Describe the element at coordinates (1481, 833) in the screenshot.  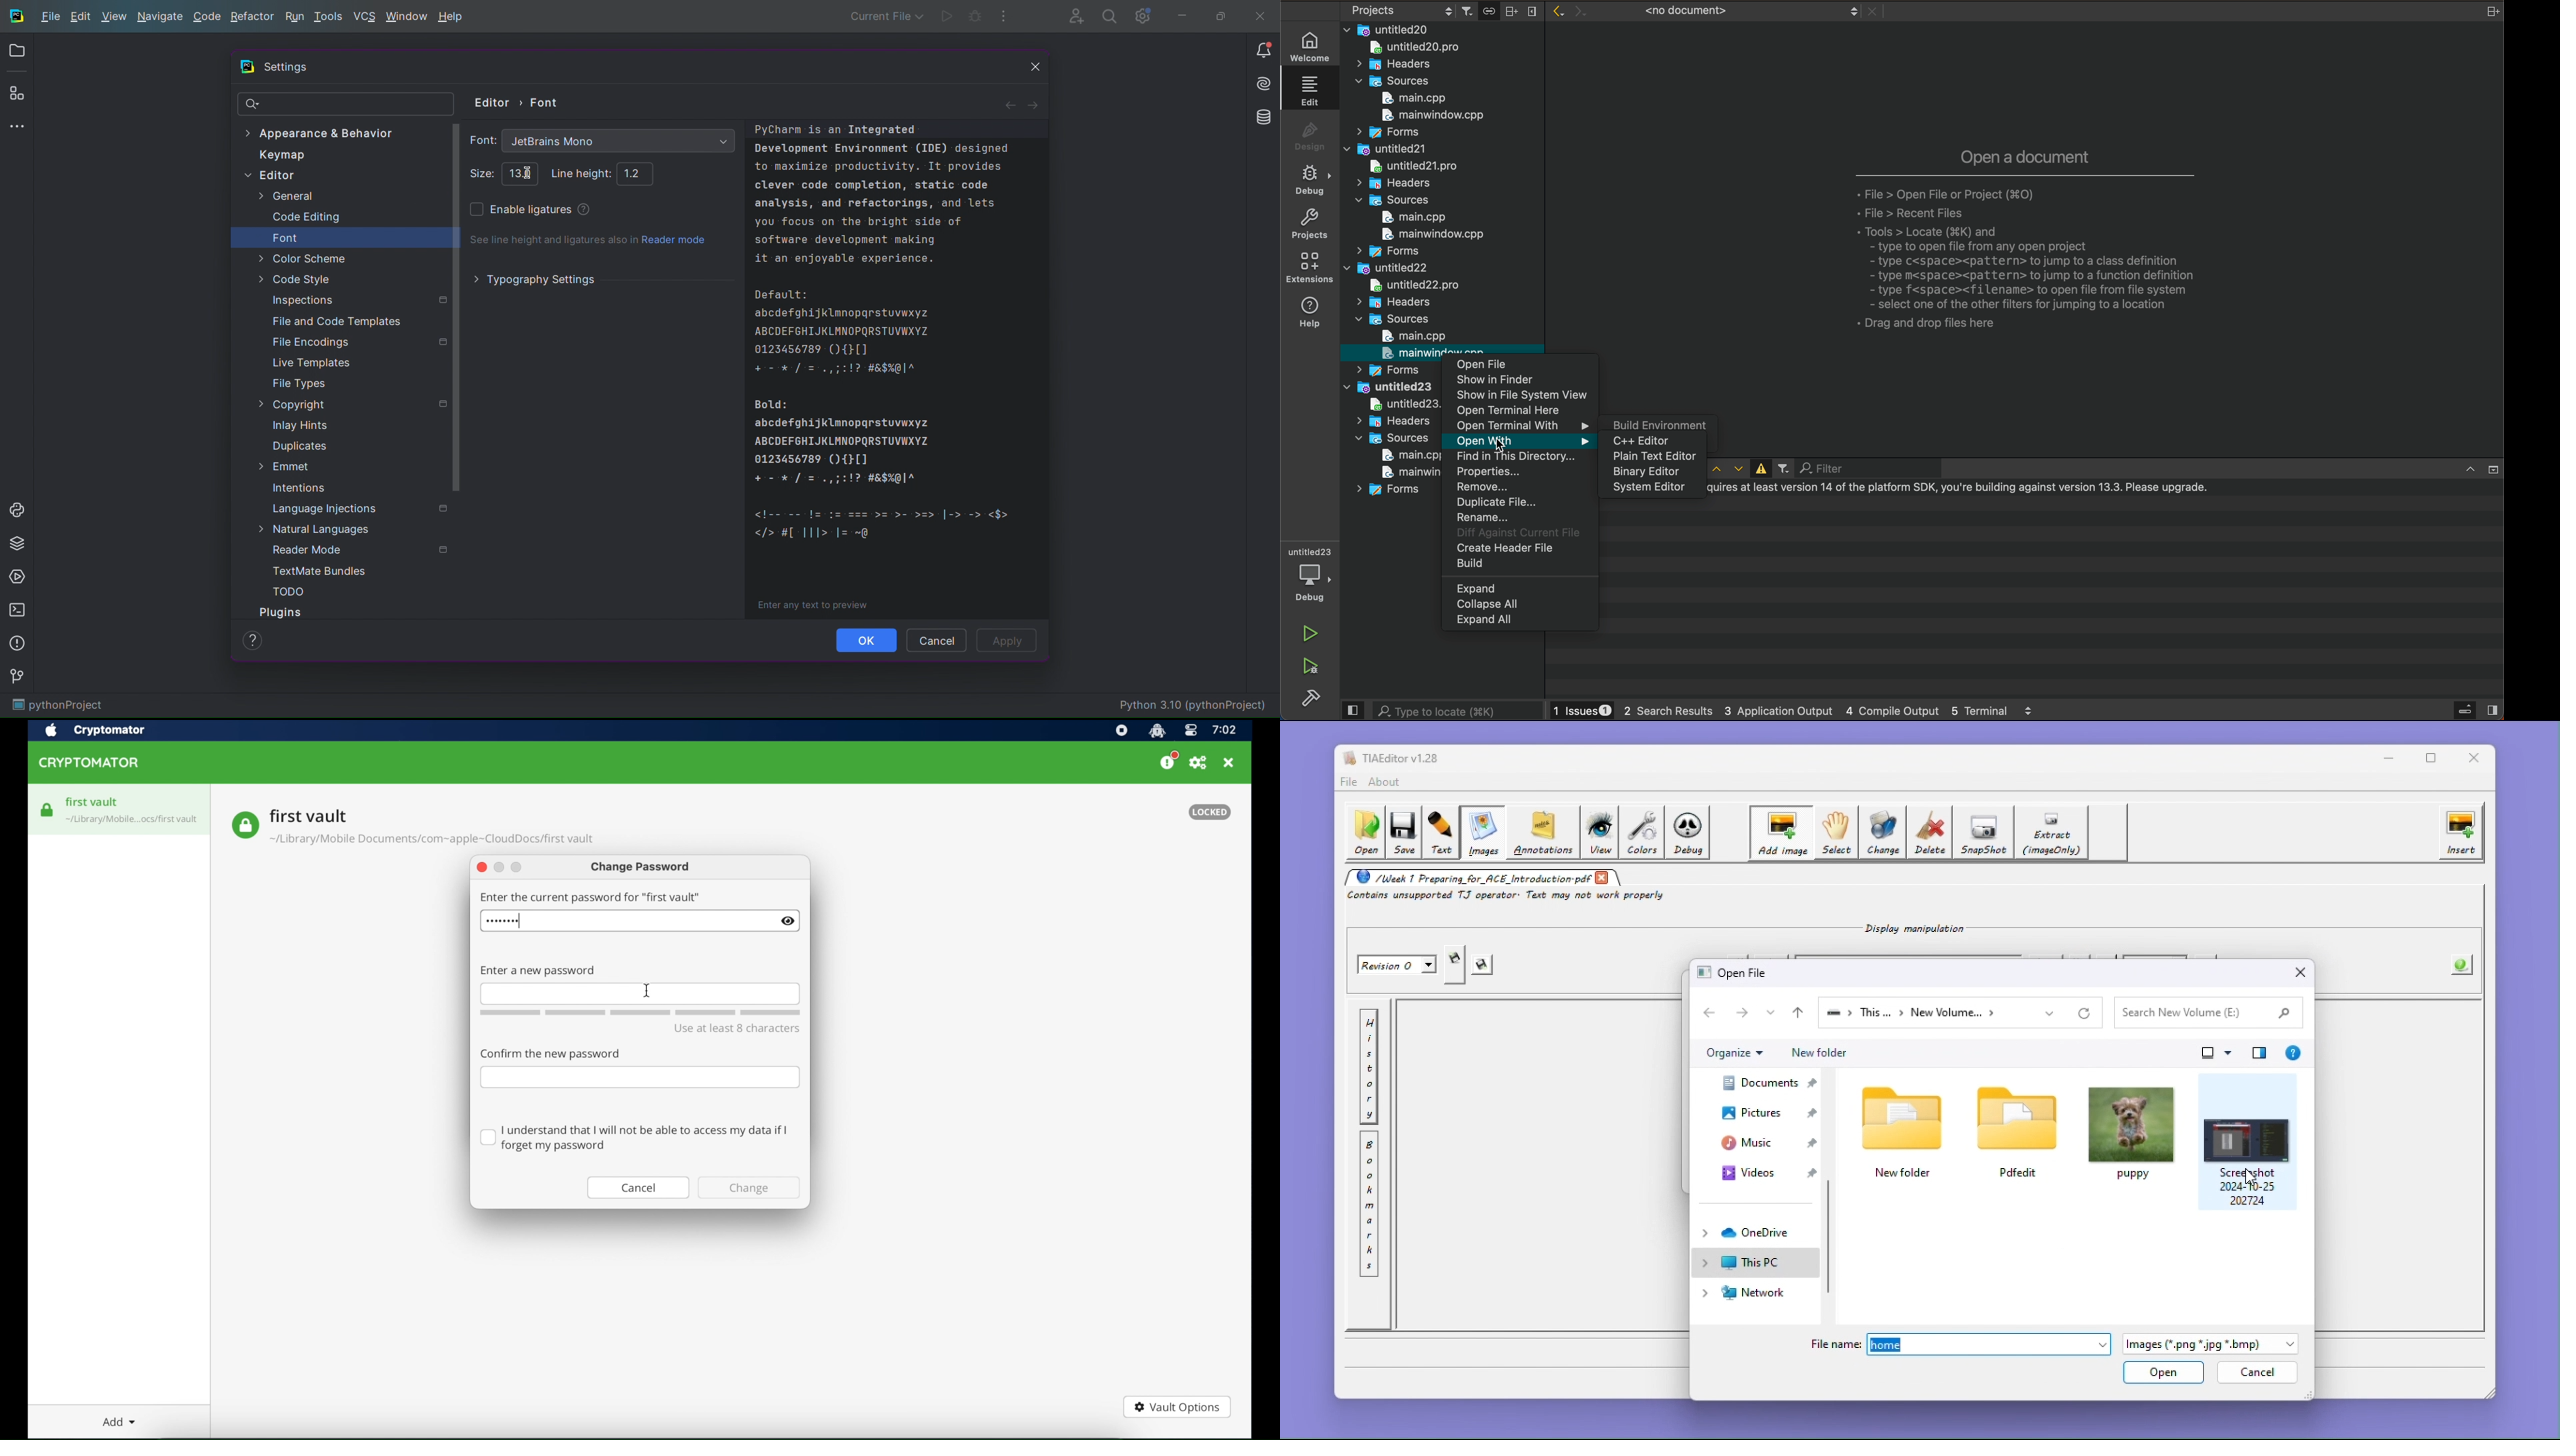
I see `Images` at that location.